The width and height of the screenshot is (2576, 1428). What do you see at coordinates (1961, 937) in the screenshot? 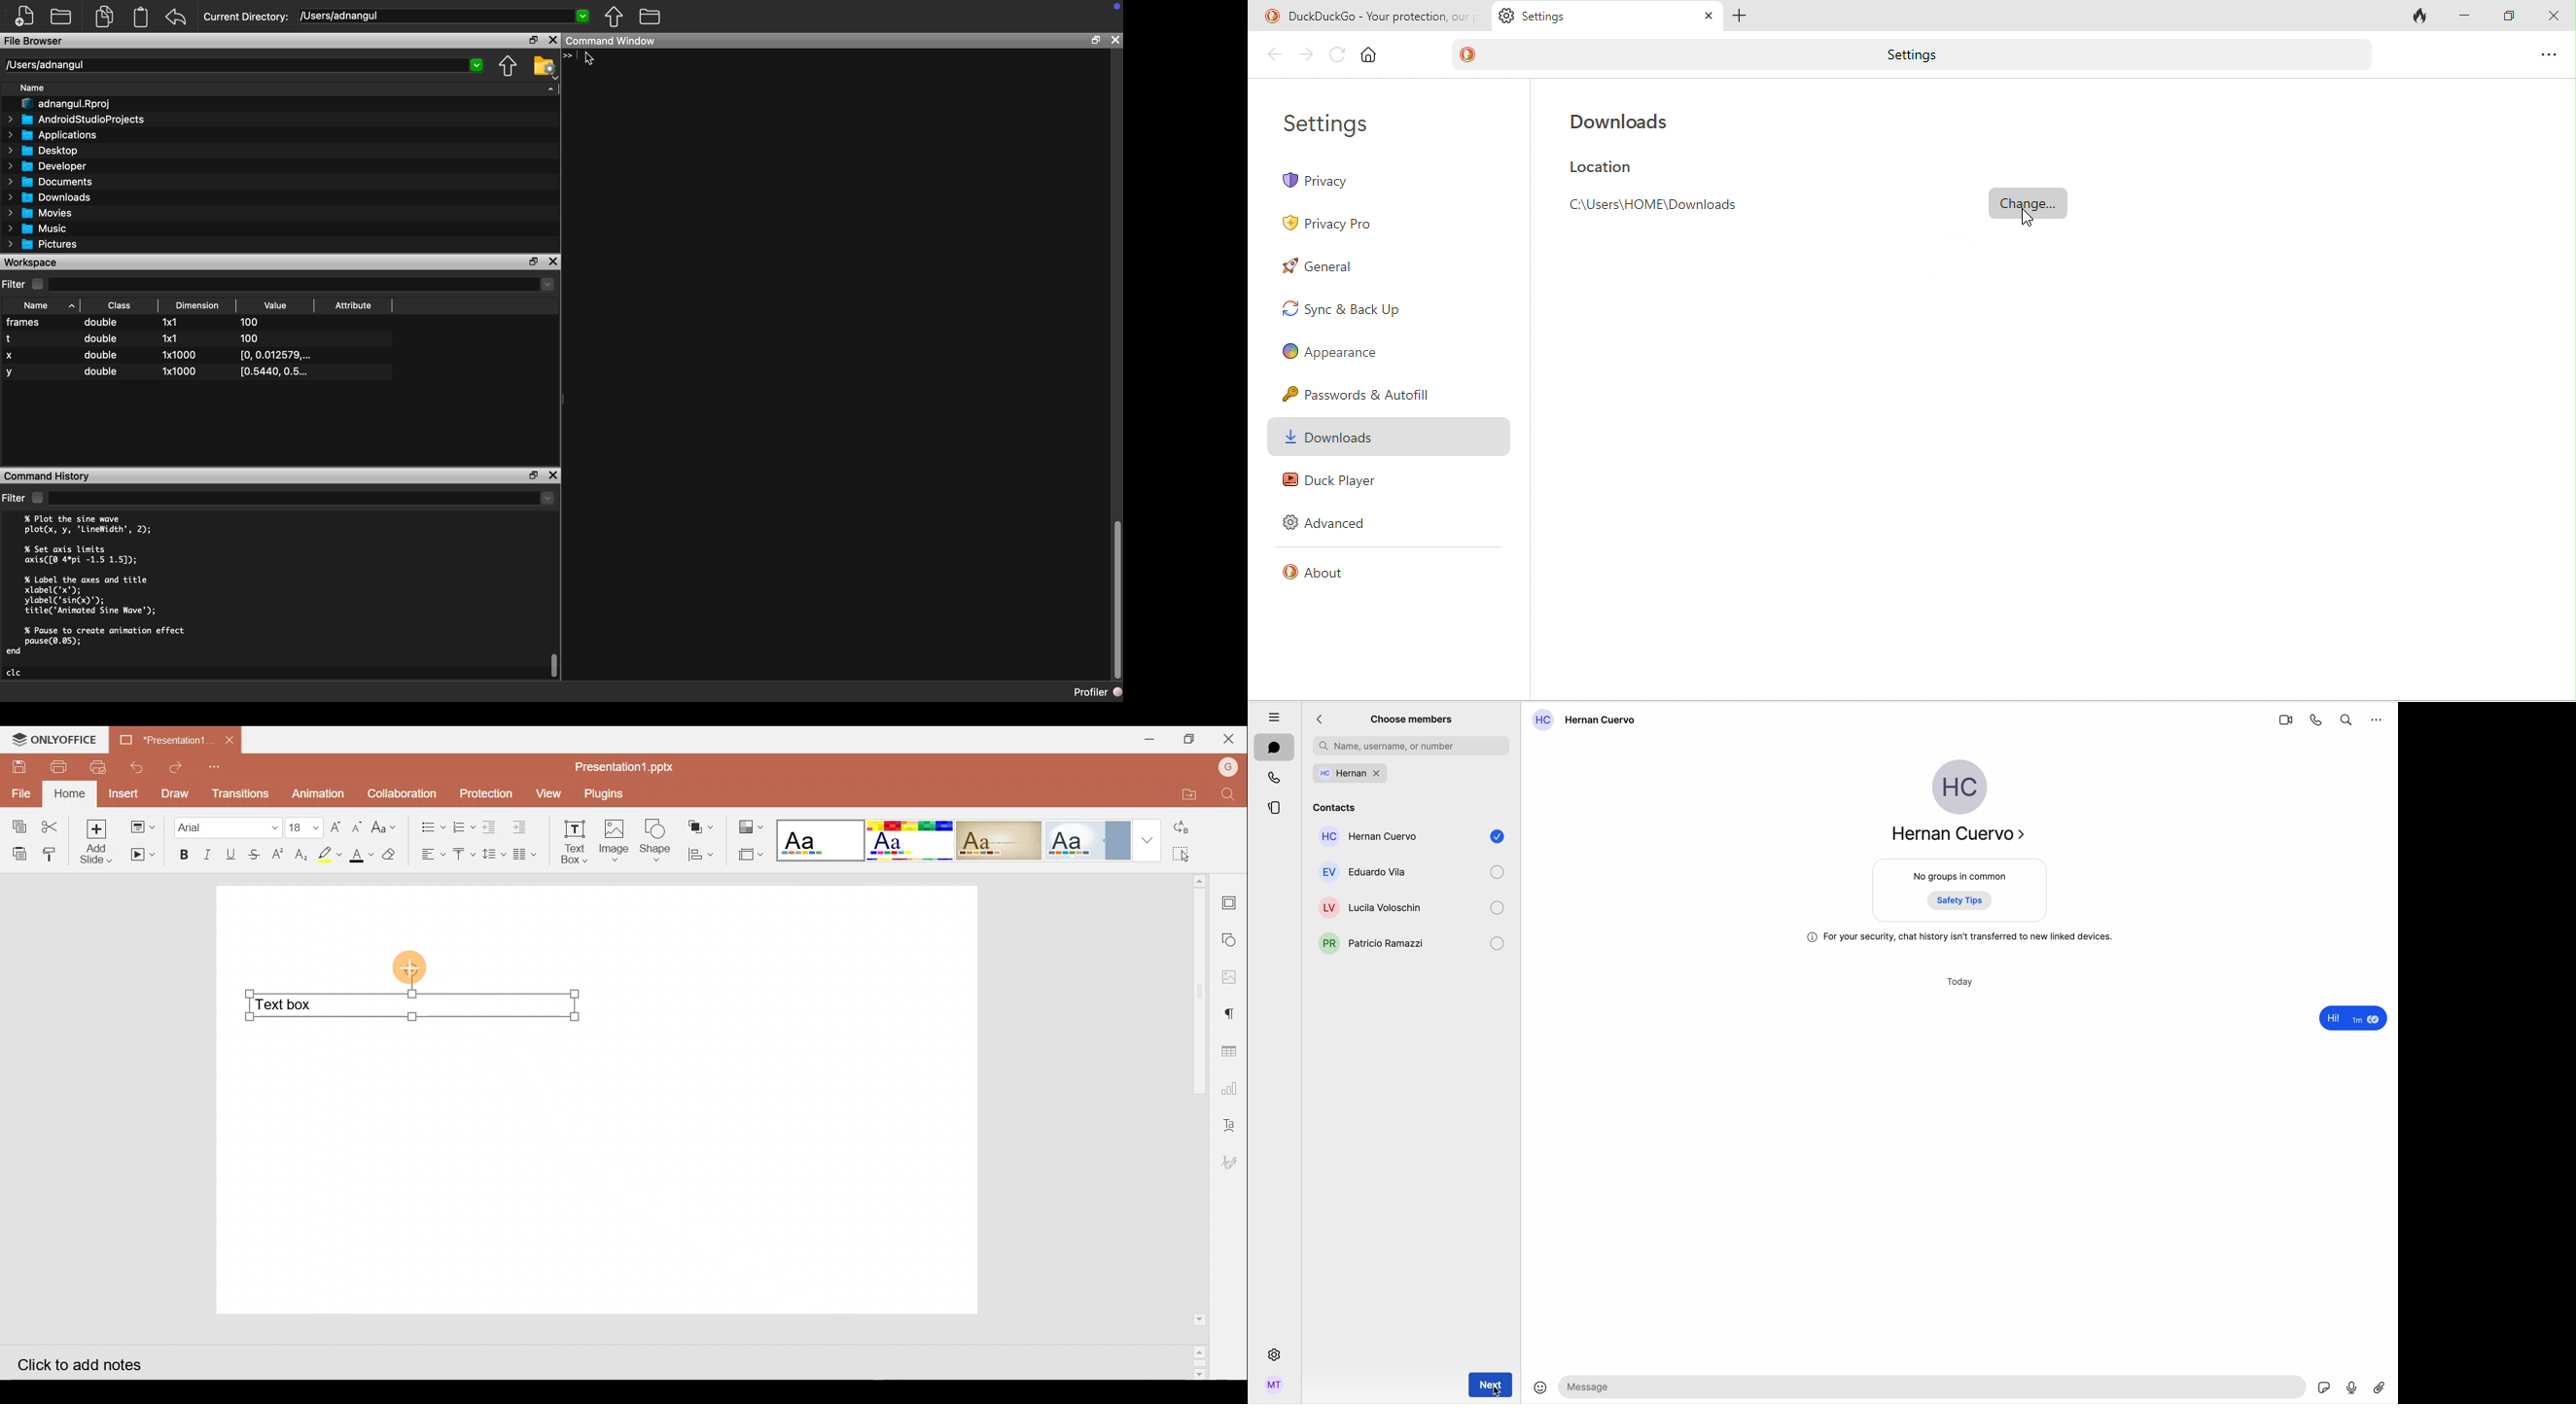
I see `safety message` at bounding box center [1961, 937].